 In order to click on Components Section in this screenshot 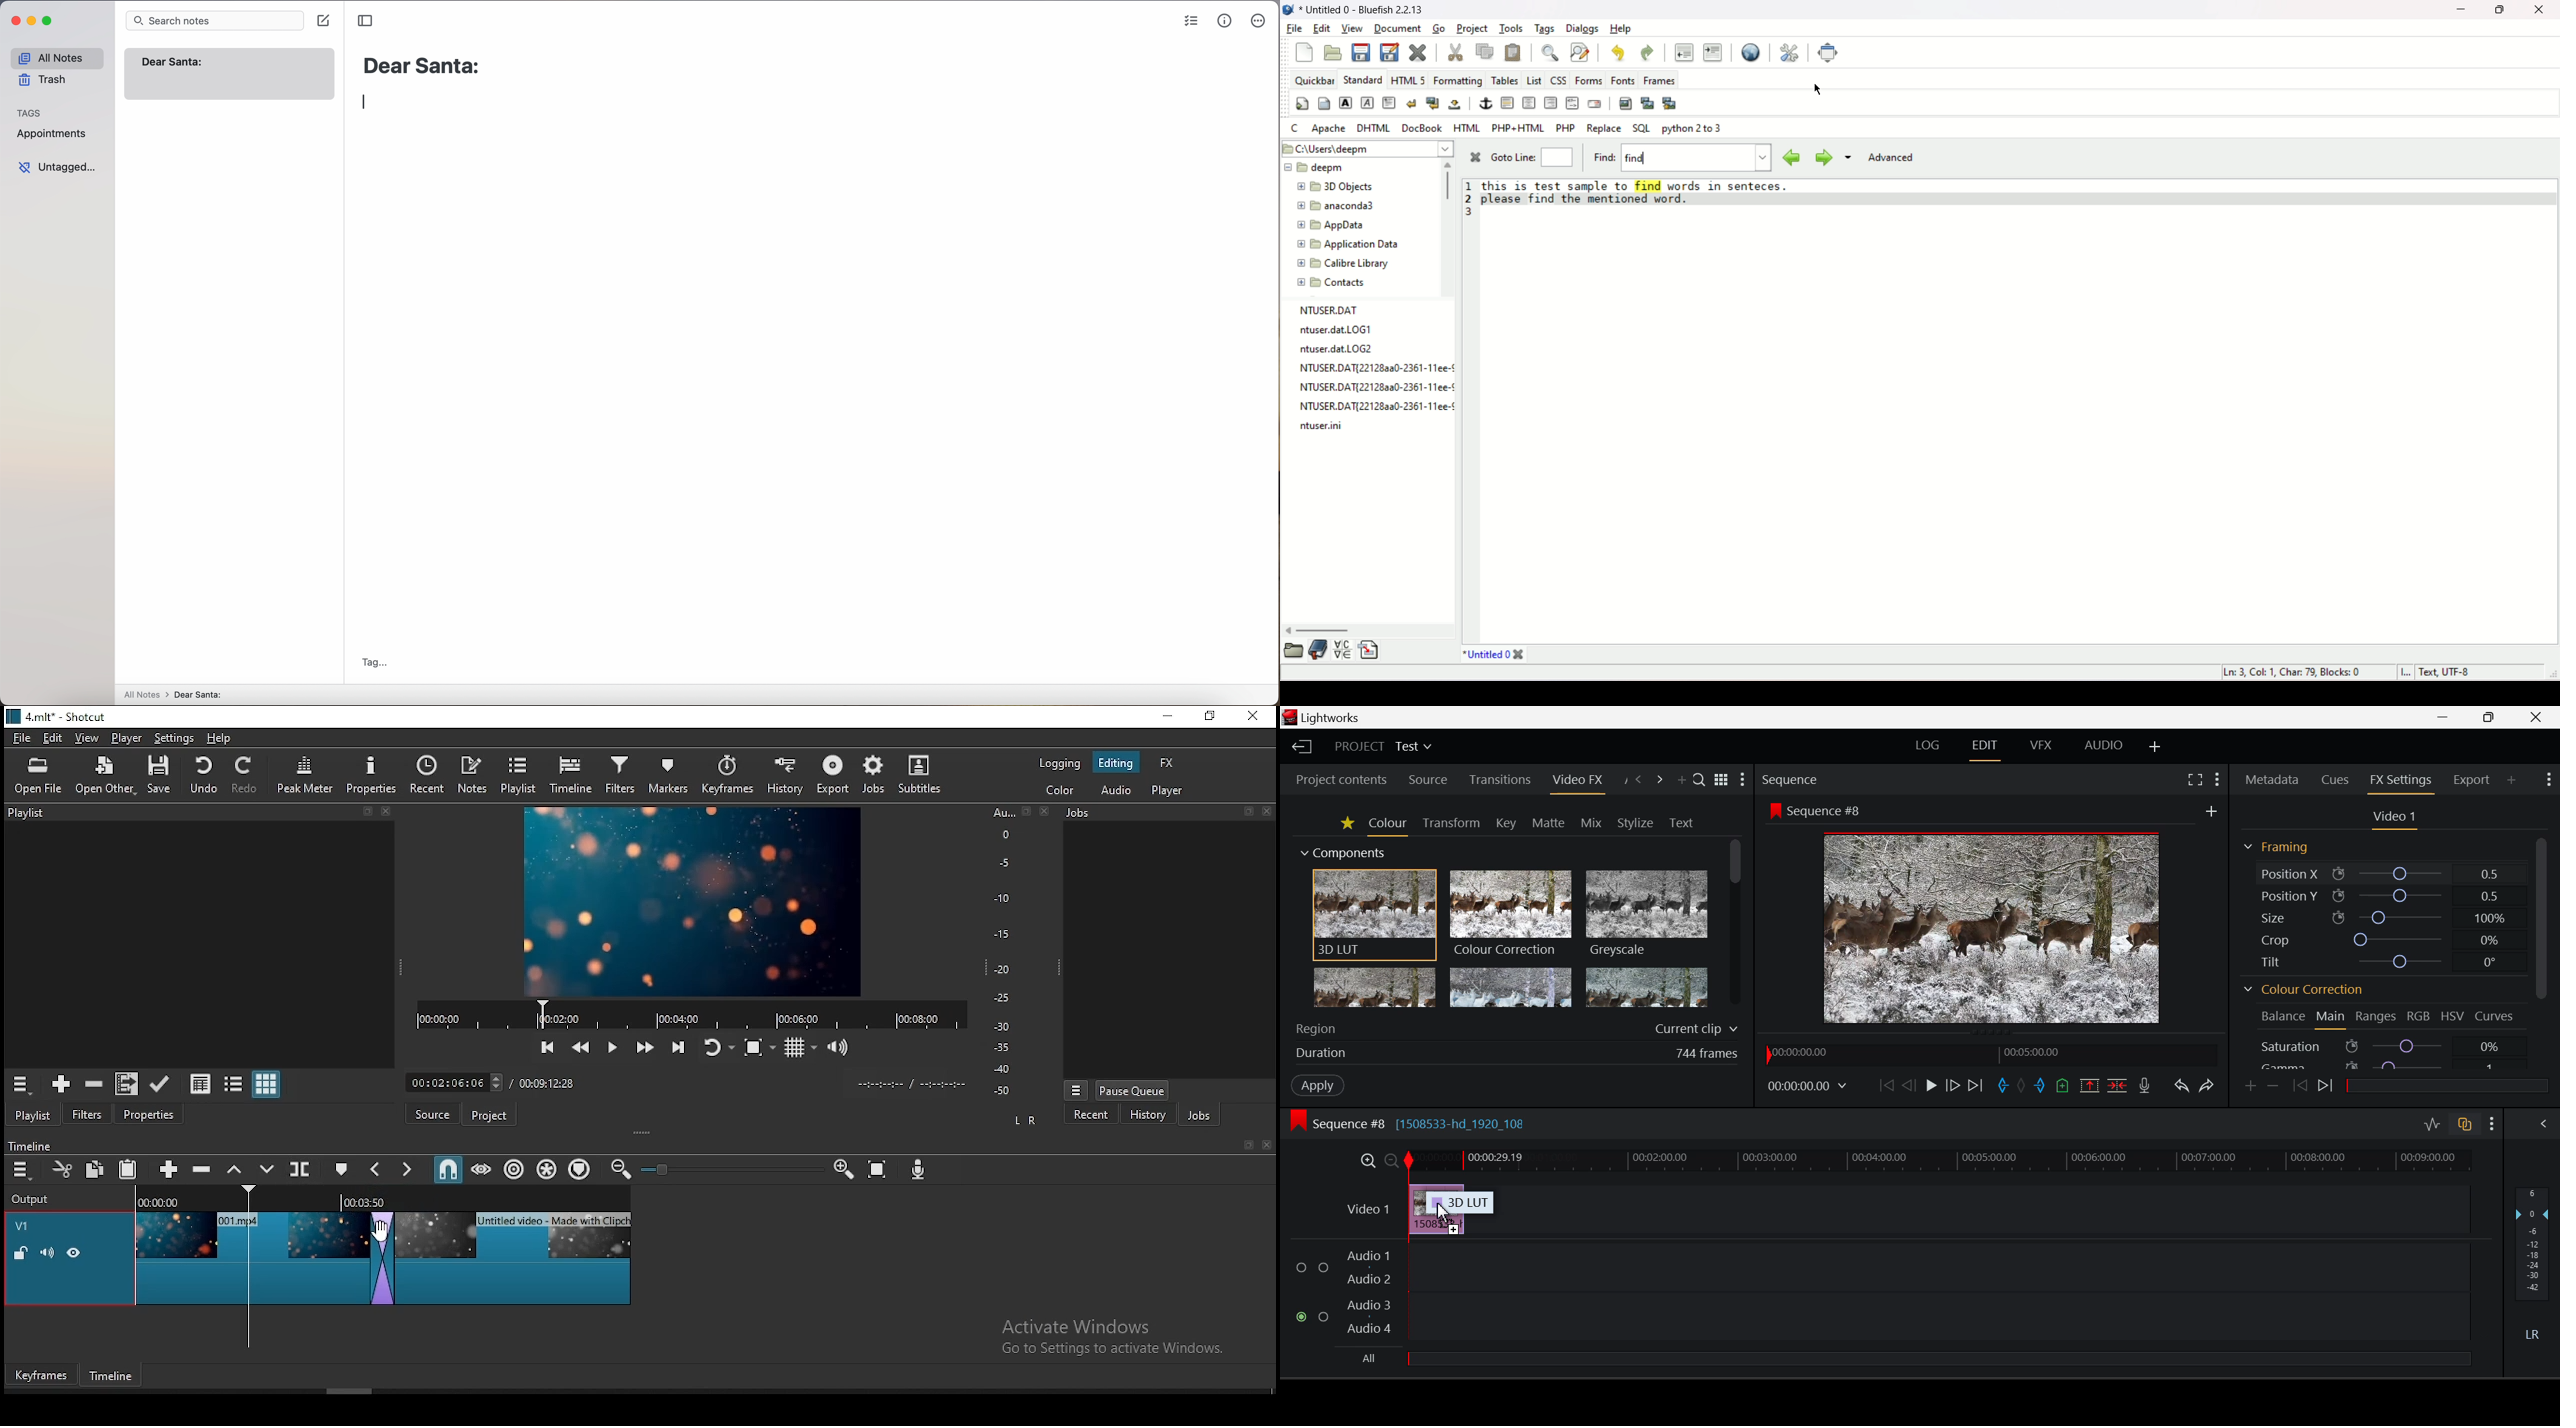, I will do `click(1345, 851)`.